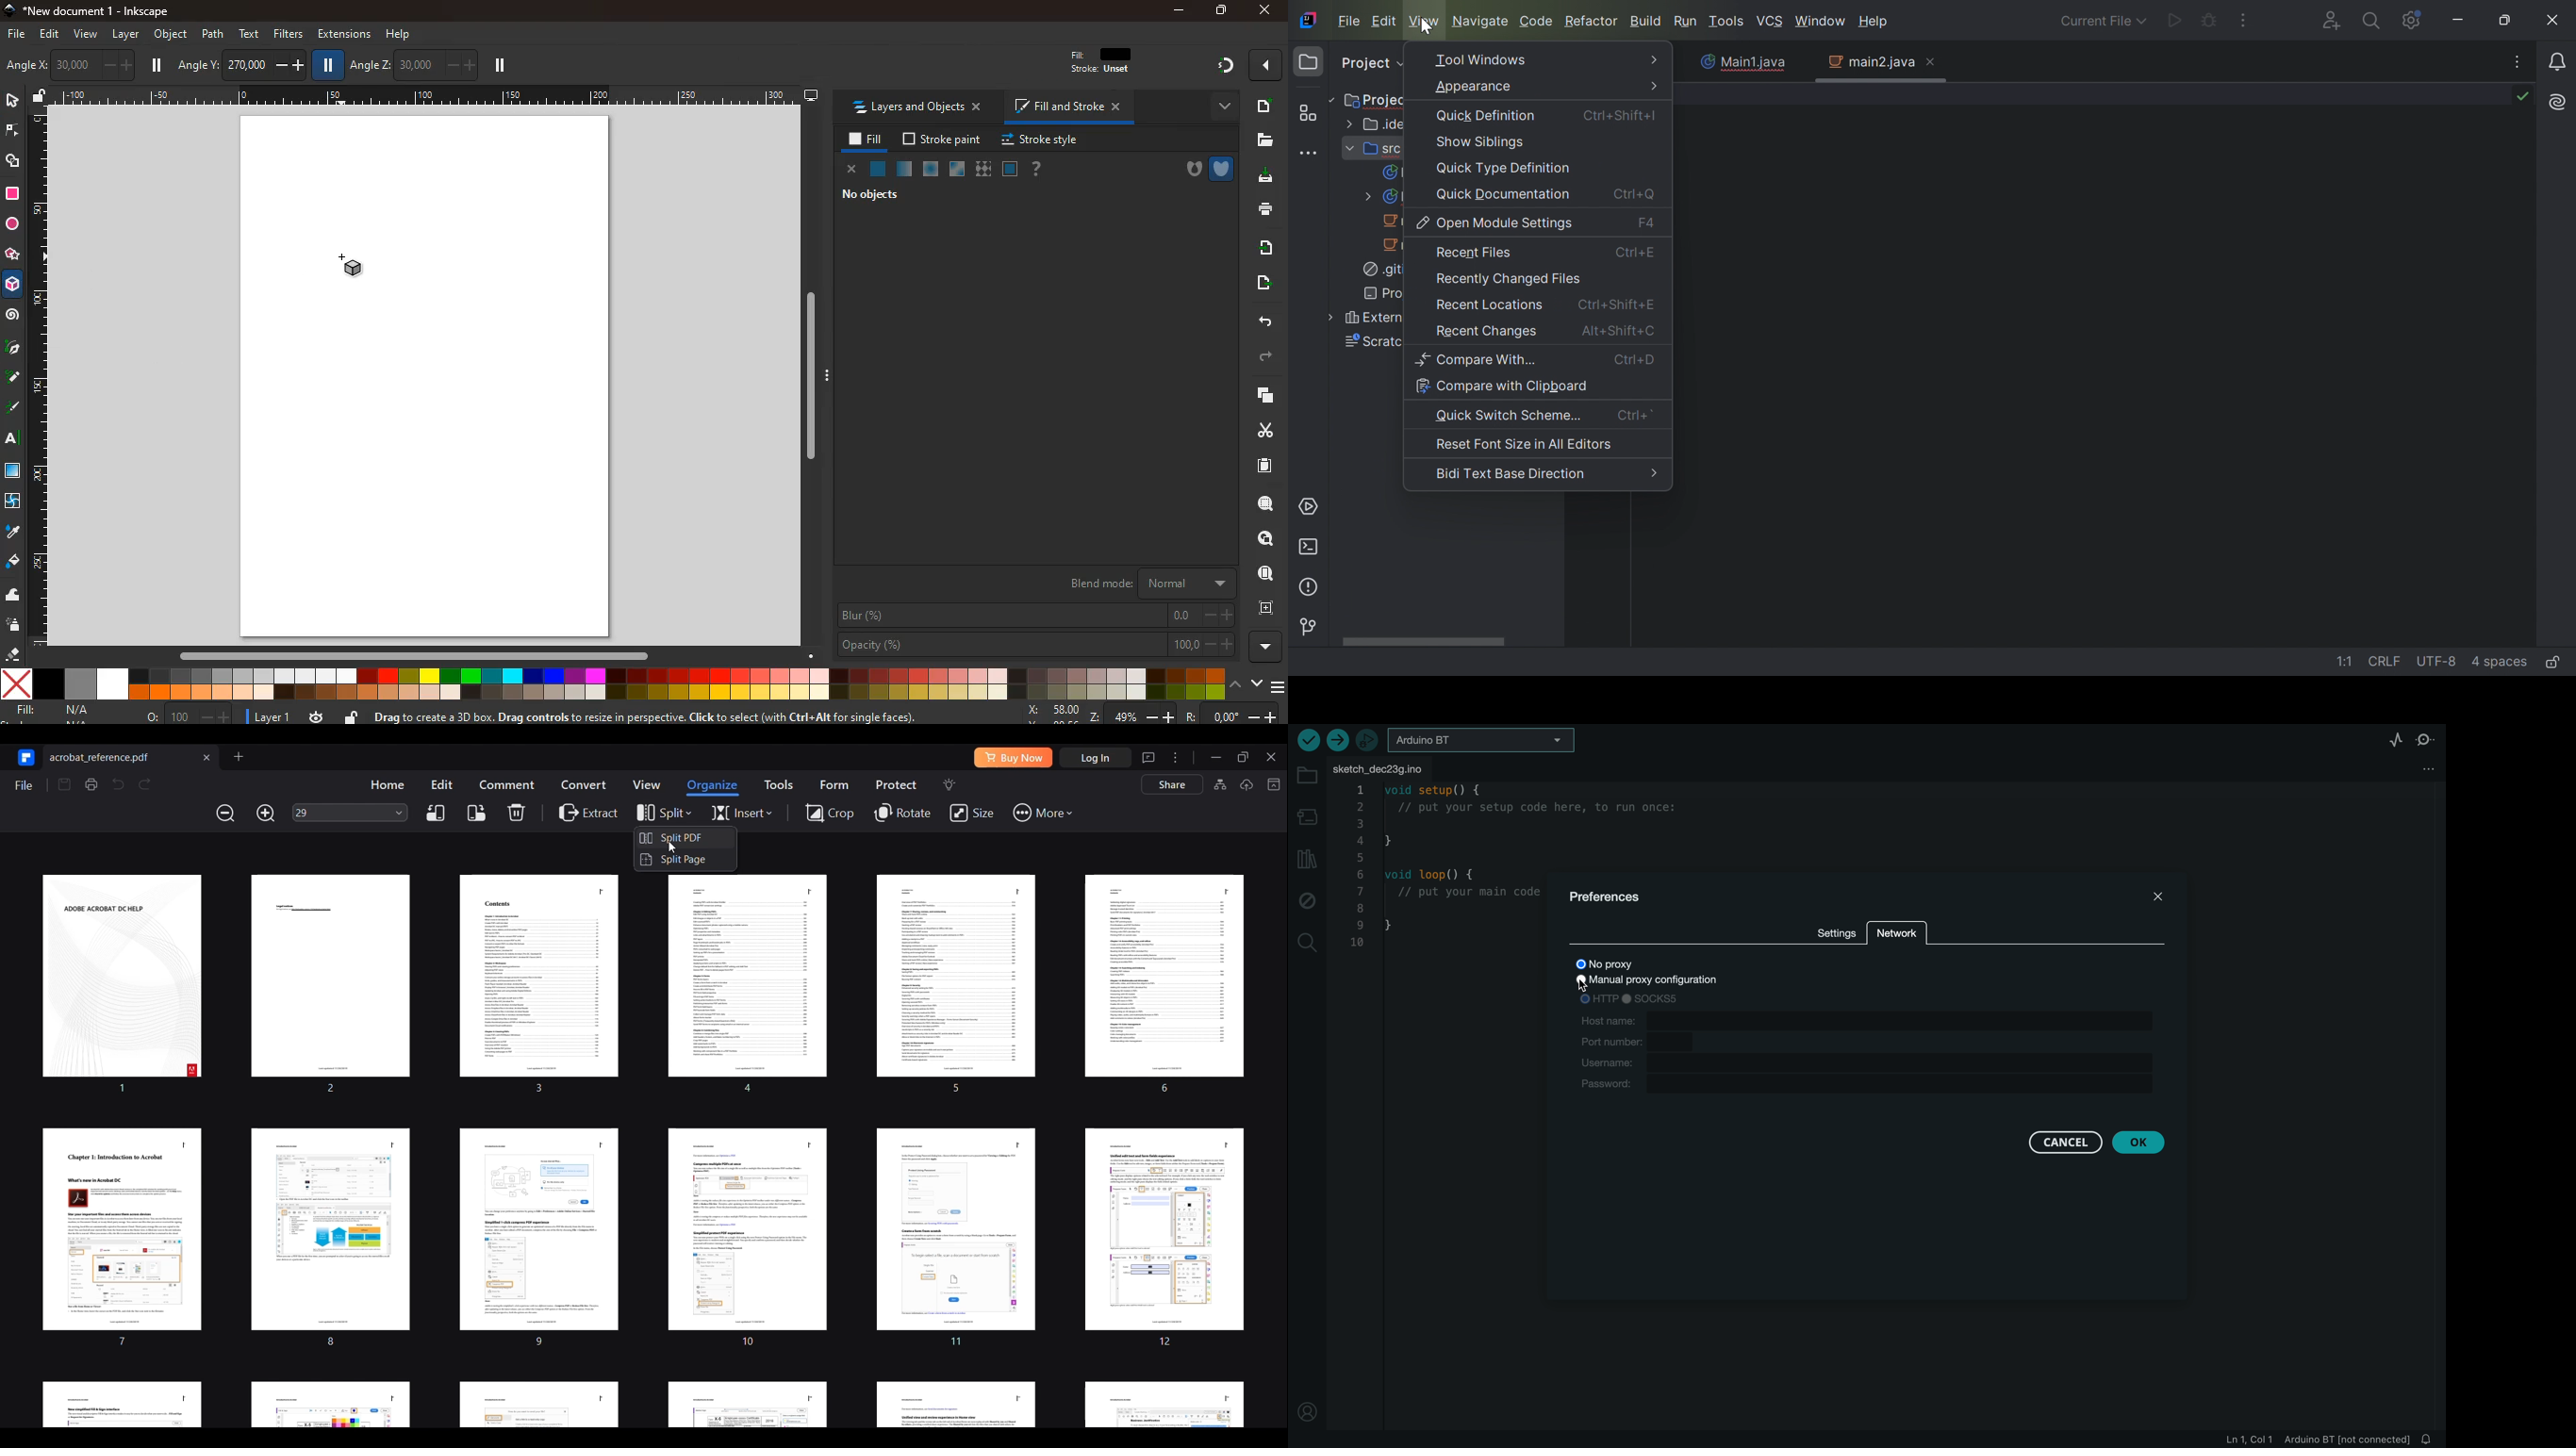 The image size is (2576, 1456). What do you see at coordinates (411, 653) in the screenshot?
I see `Scrollbar` at bounding box center [411, 653].